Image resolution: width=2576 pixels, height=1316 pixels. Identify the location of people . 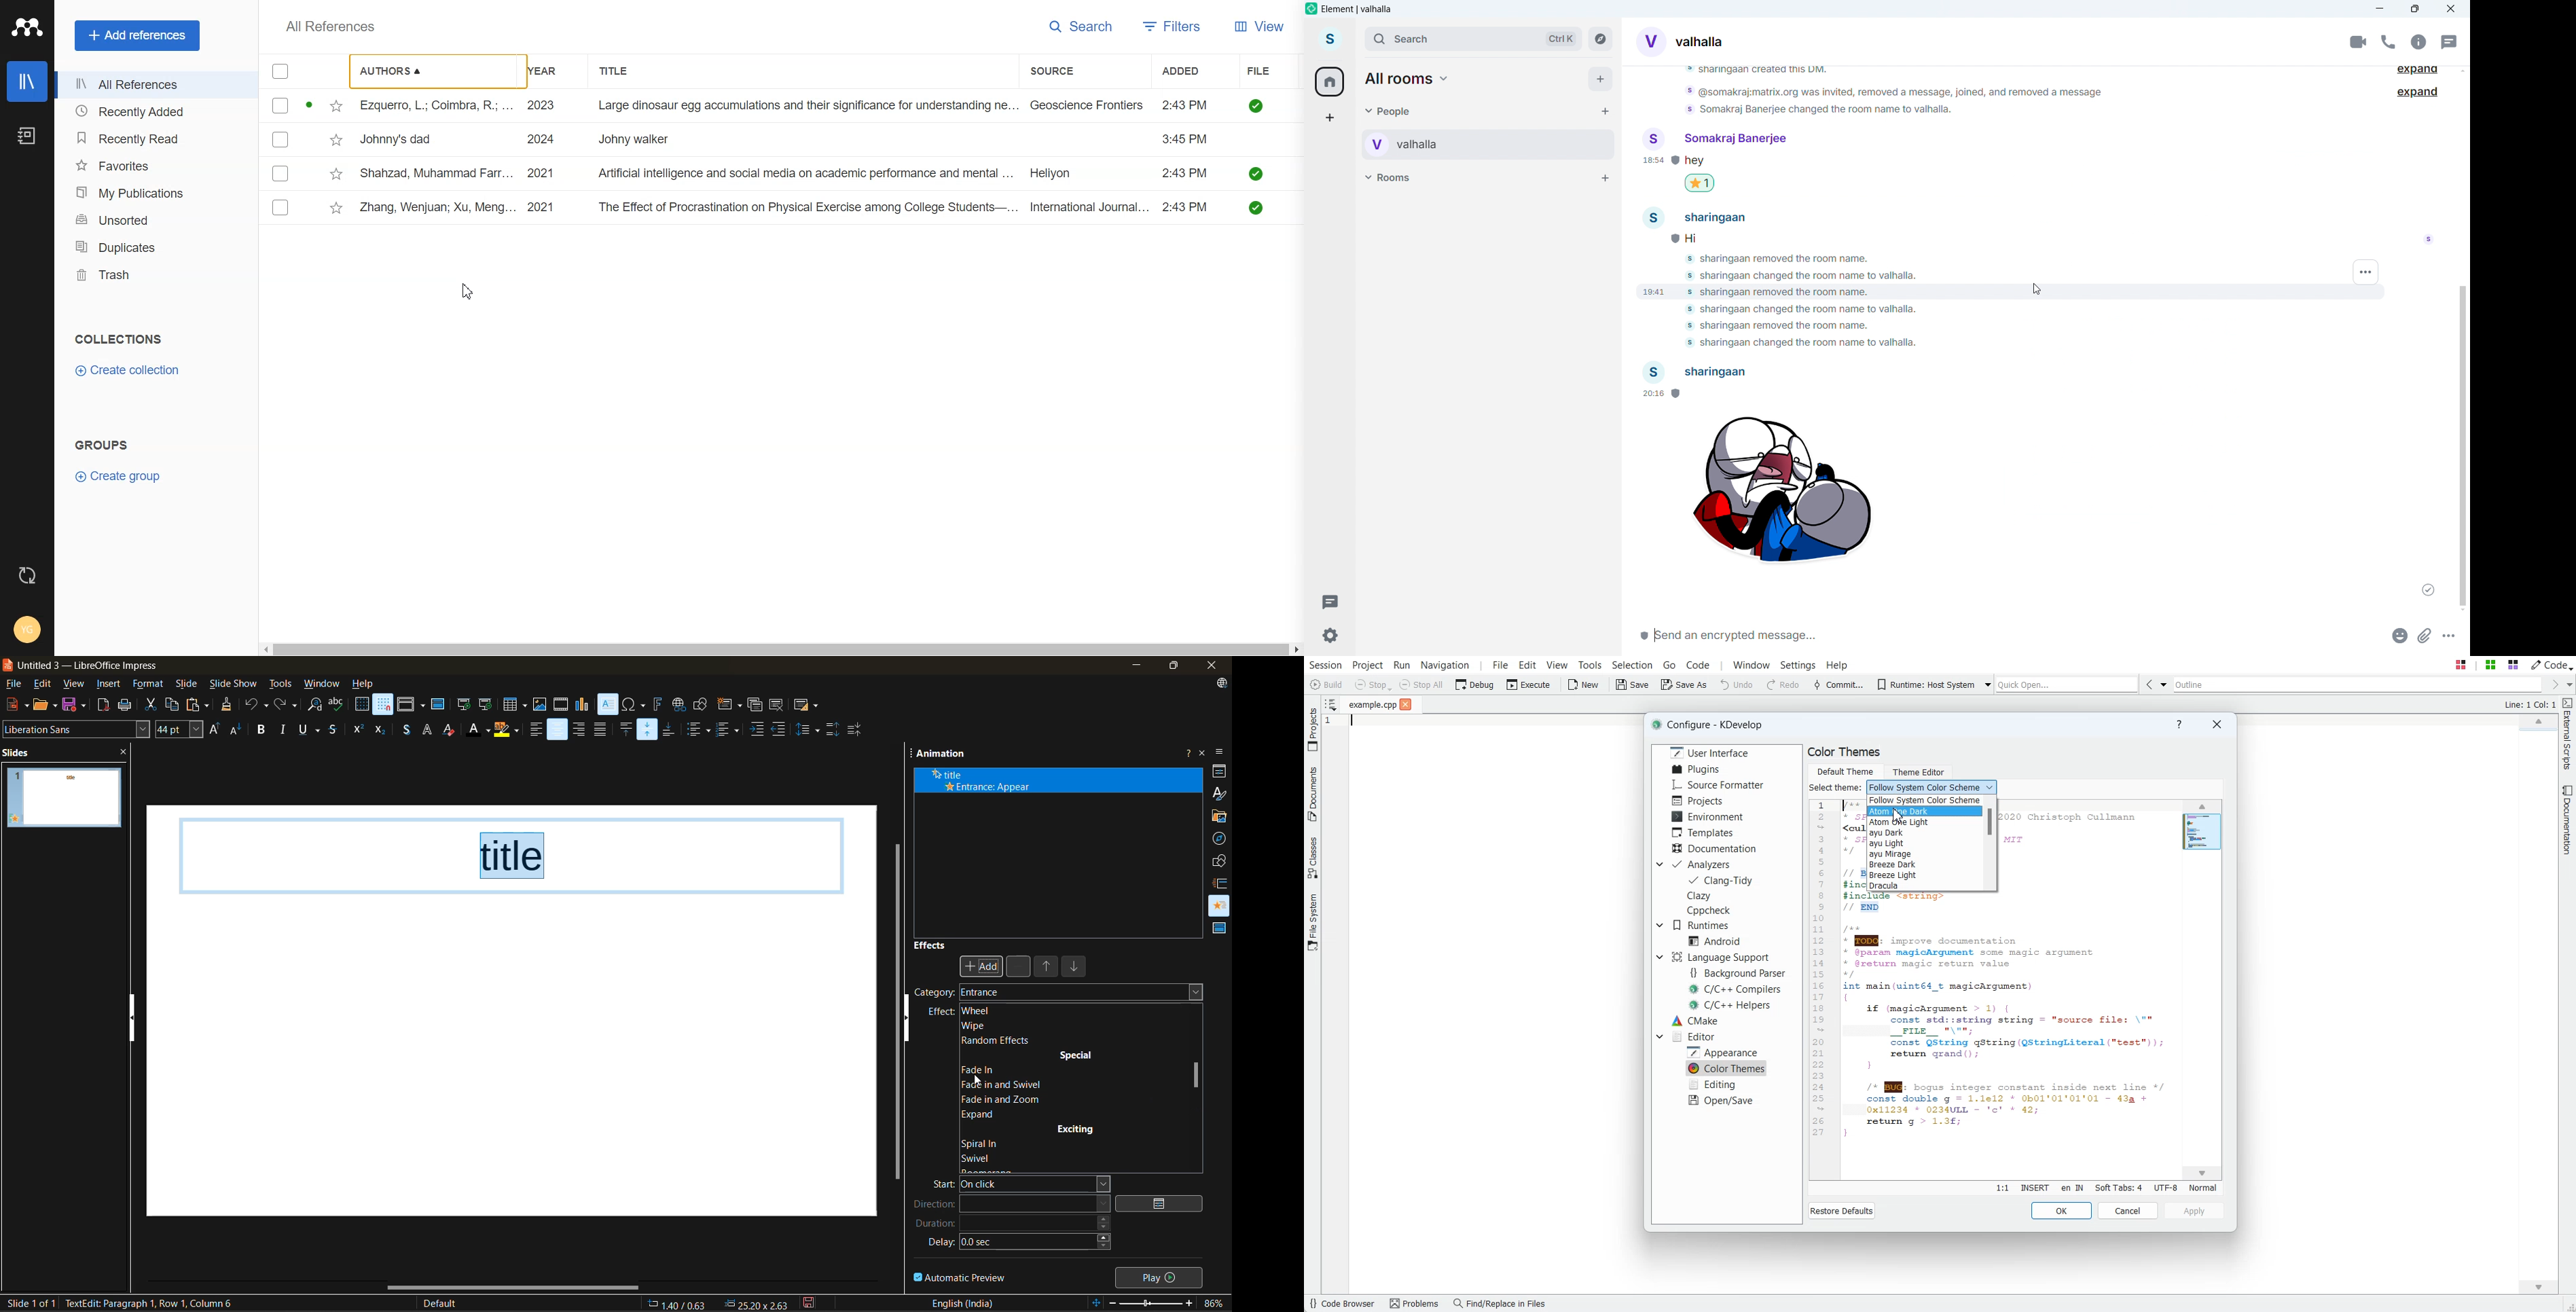
(1389, 111).